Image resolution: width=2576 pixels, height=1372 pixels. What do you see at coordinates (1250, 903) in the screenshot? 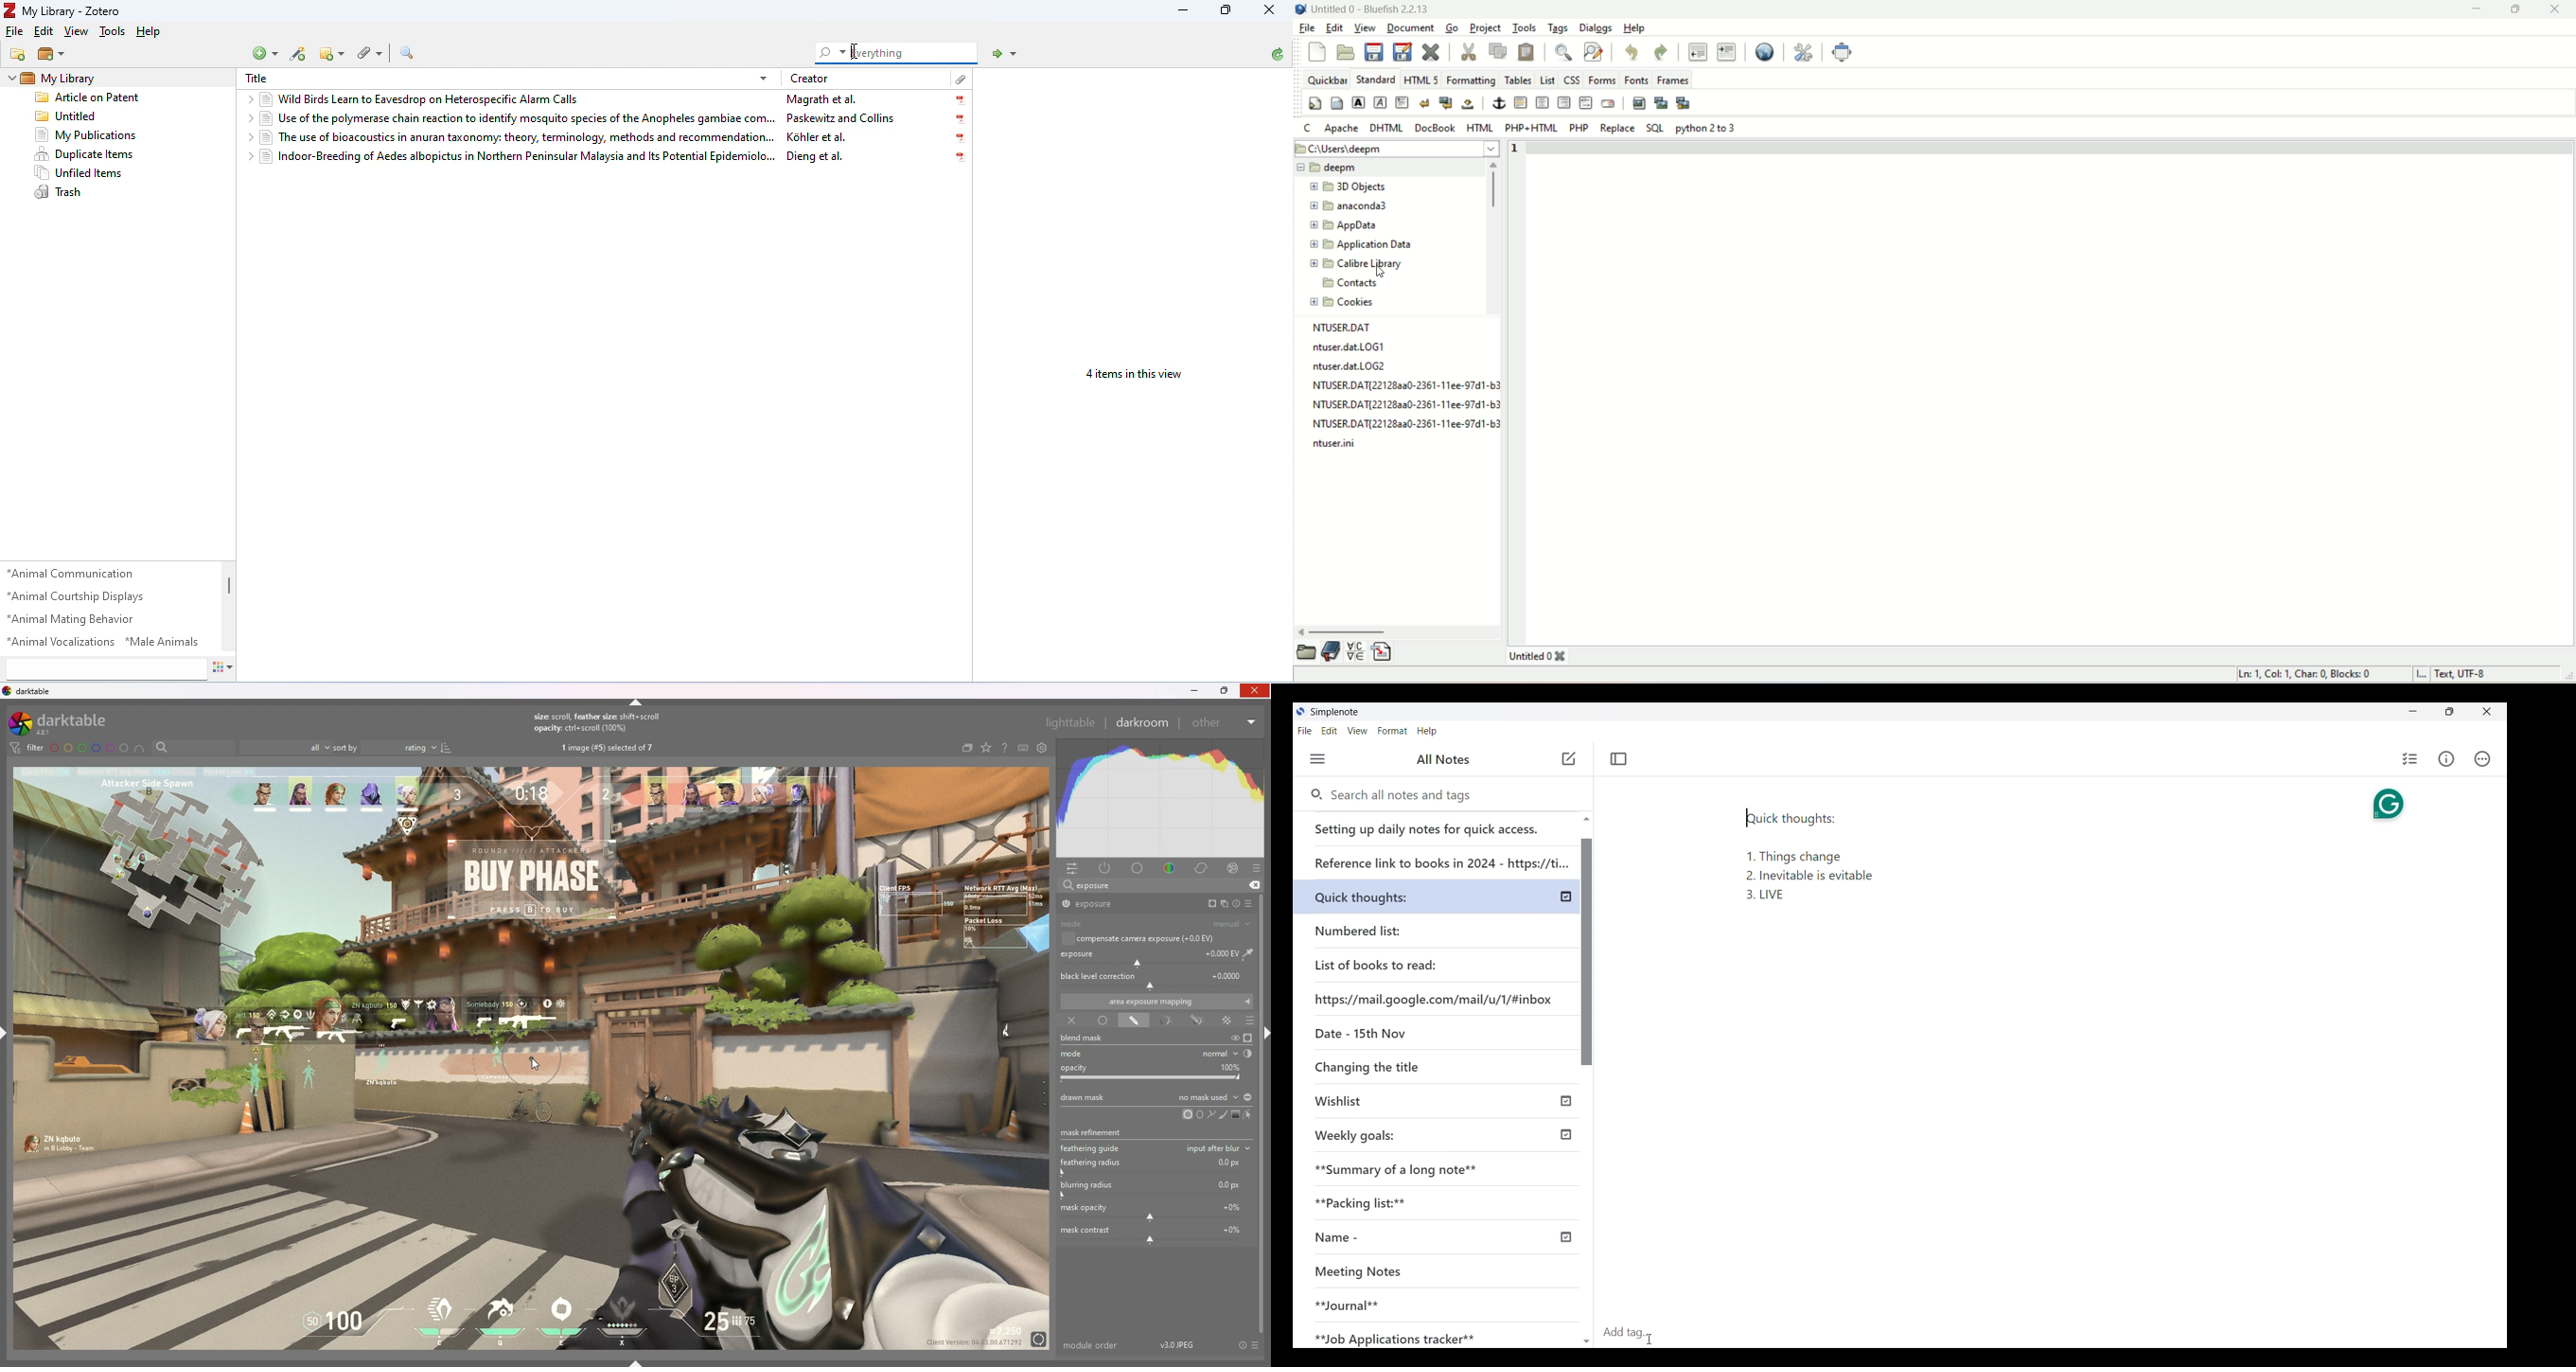
I see `presets` at bounding box center [1250, 903].